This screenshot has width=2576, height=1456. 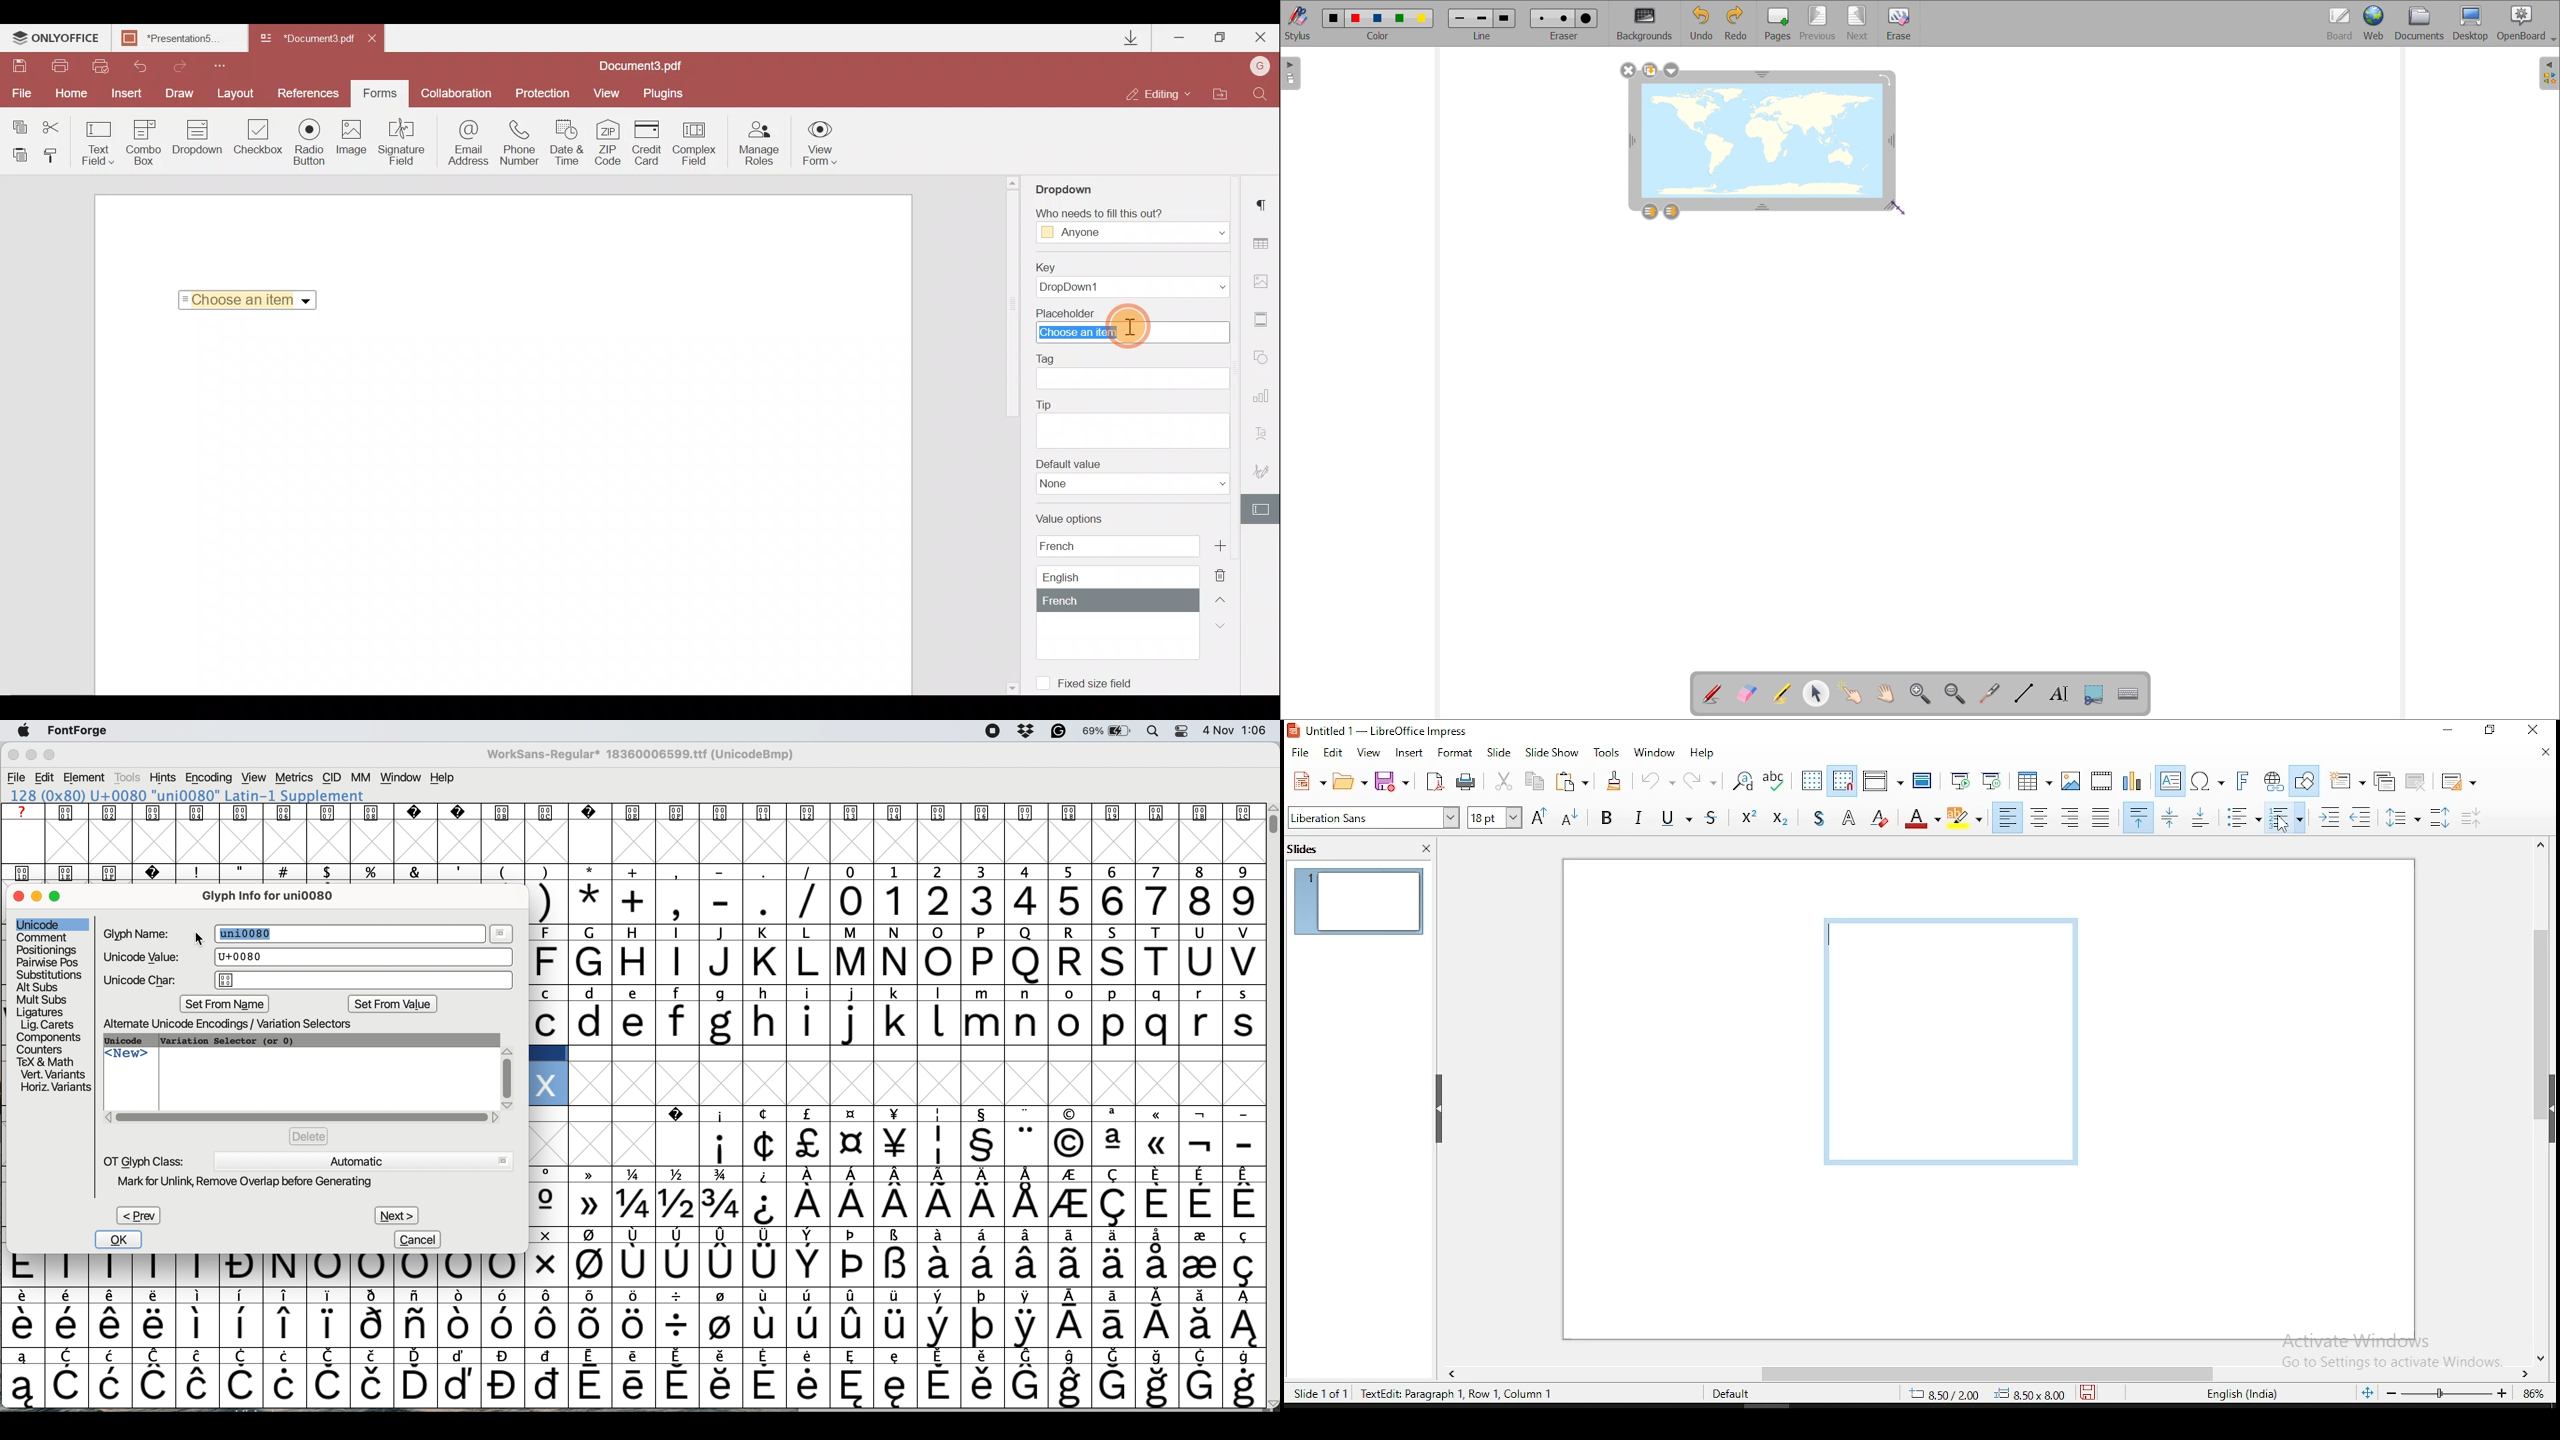 What do you see at coordinates (2362, 818) in the screenshot?
I see `decrease indent` at bounding box center [2362, 818].